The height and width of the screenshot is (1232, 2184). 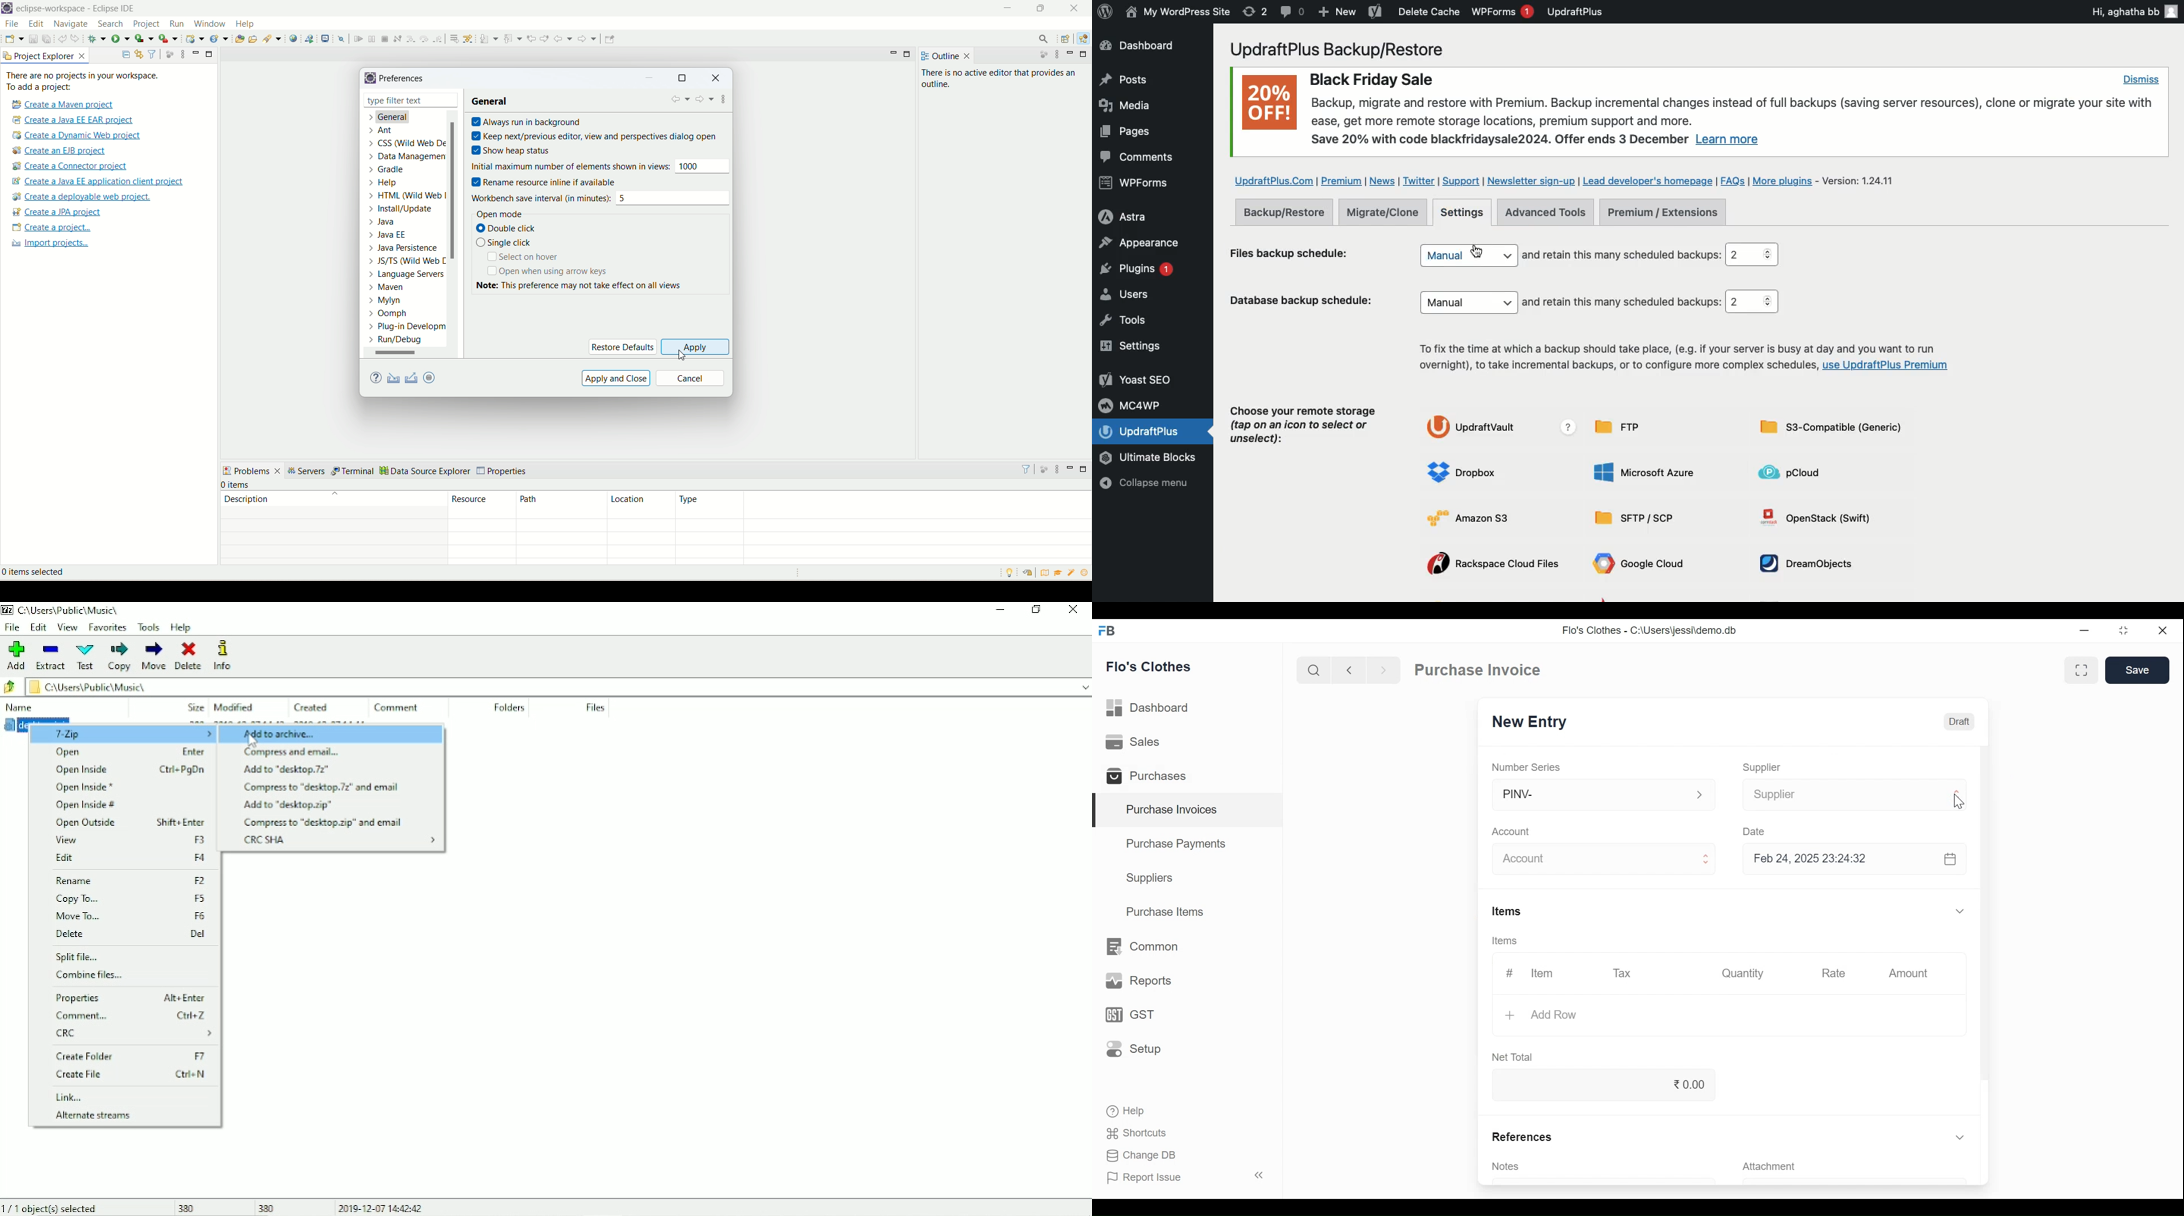 What do you see at coordinates (1510, 972) in the screenshot?
I see `#` at bounding box center [1510, 972].